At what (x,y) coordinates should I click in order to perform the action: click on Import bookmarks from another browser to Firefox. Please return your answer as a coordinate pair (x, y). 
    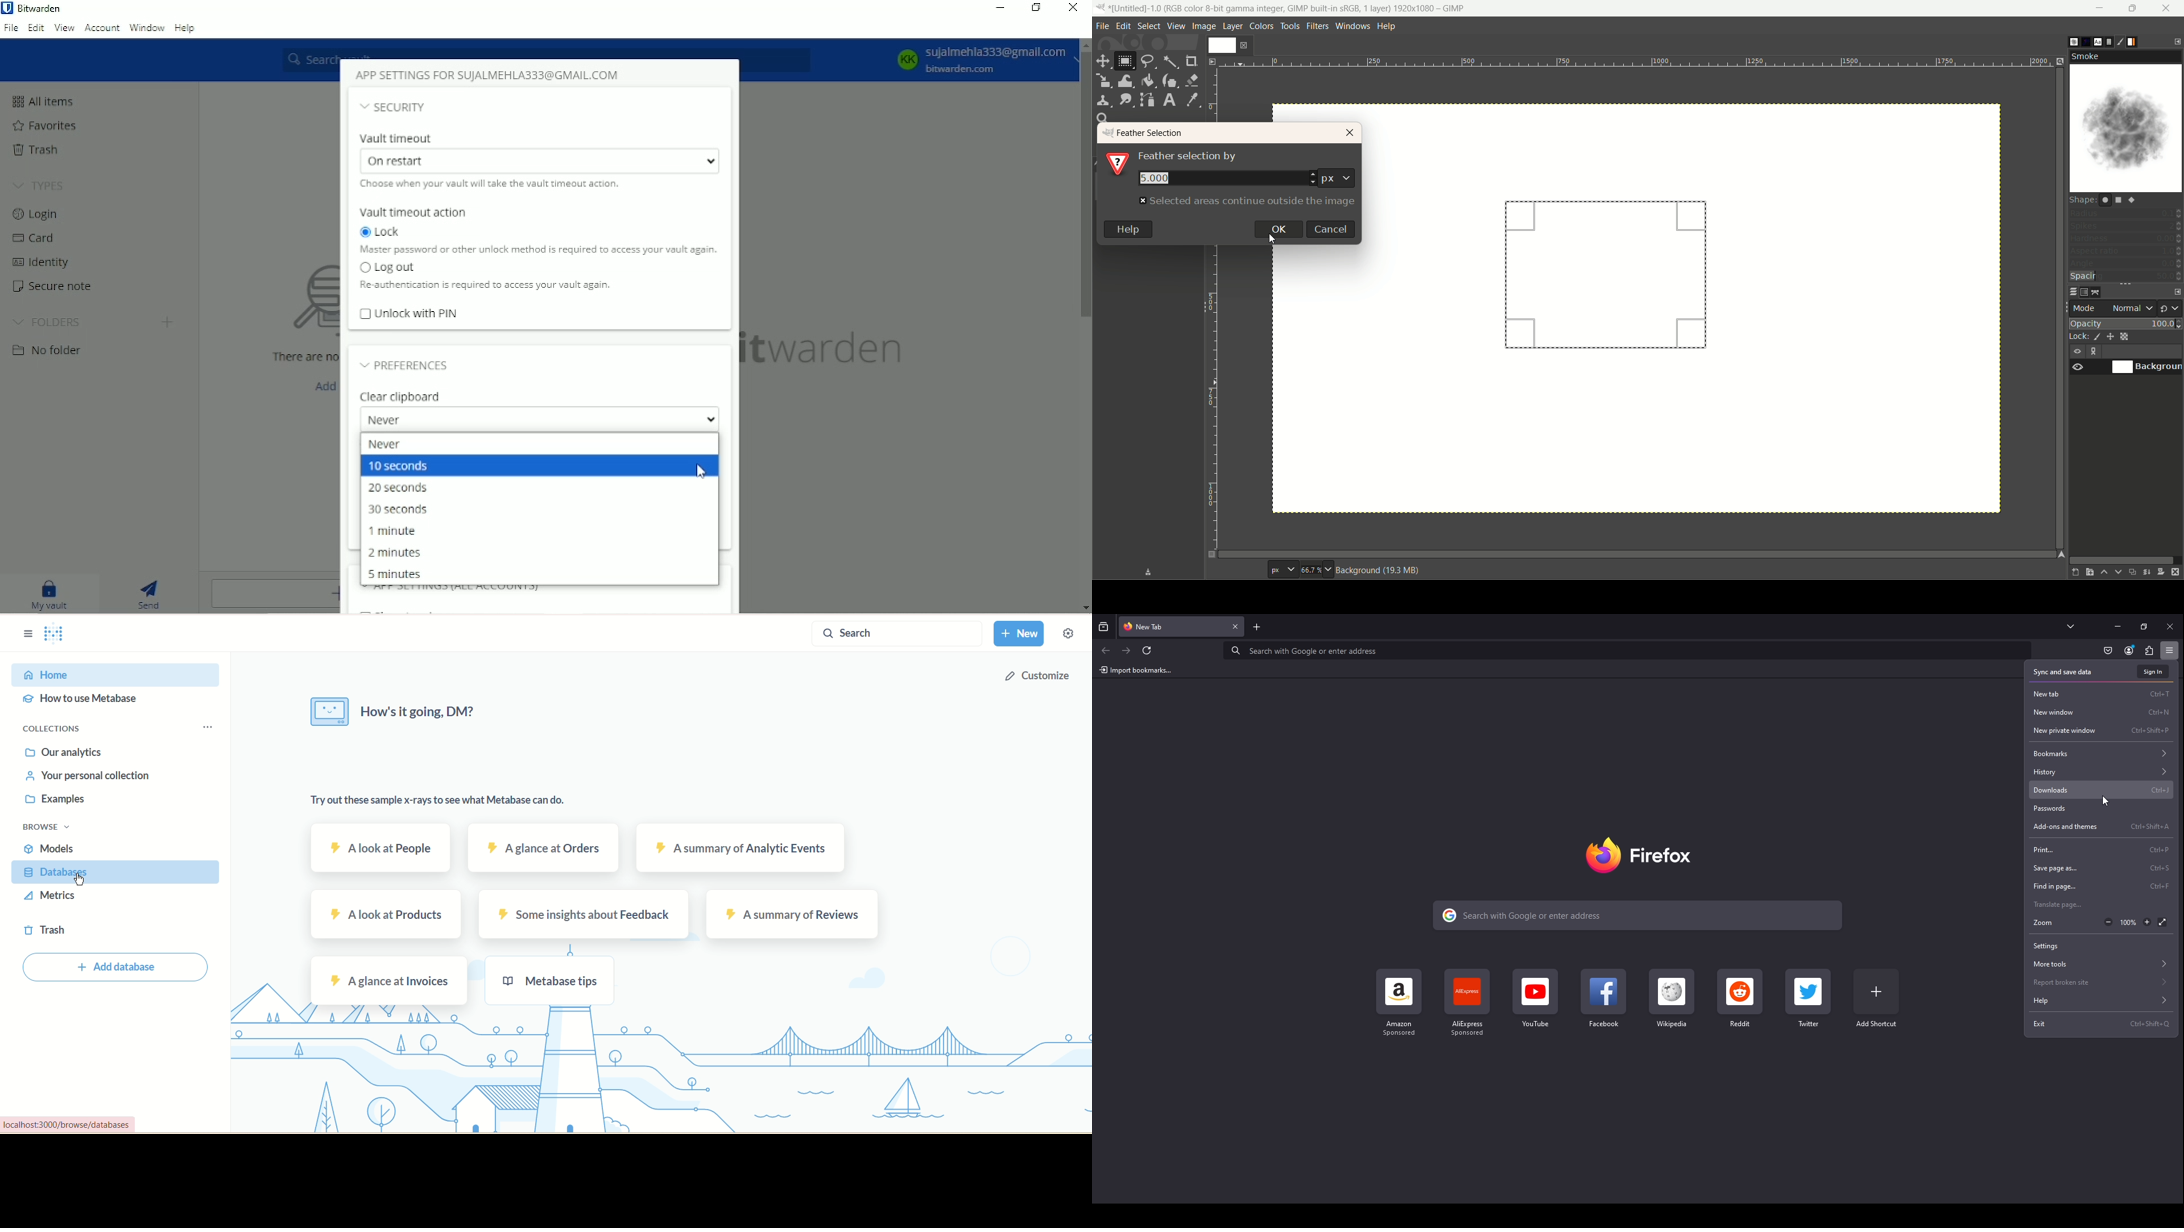
    Looking at the image, I should click on (1135, 670).